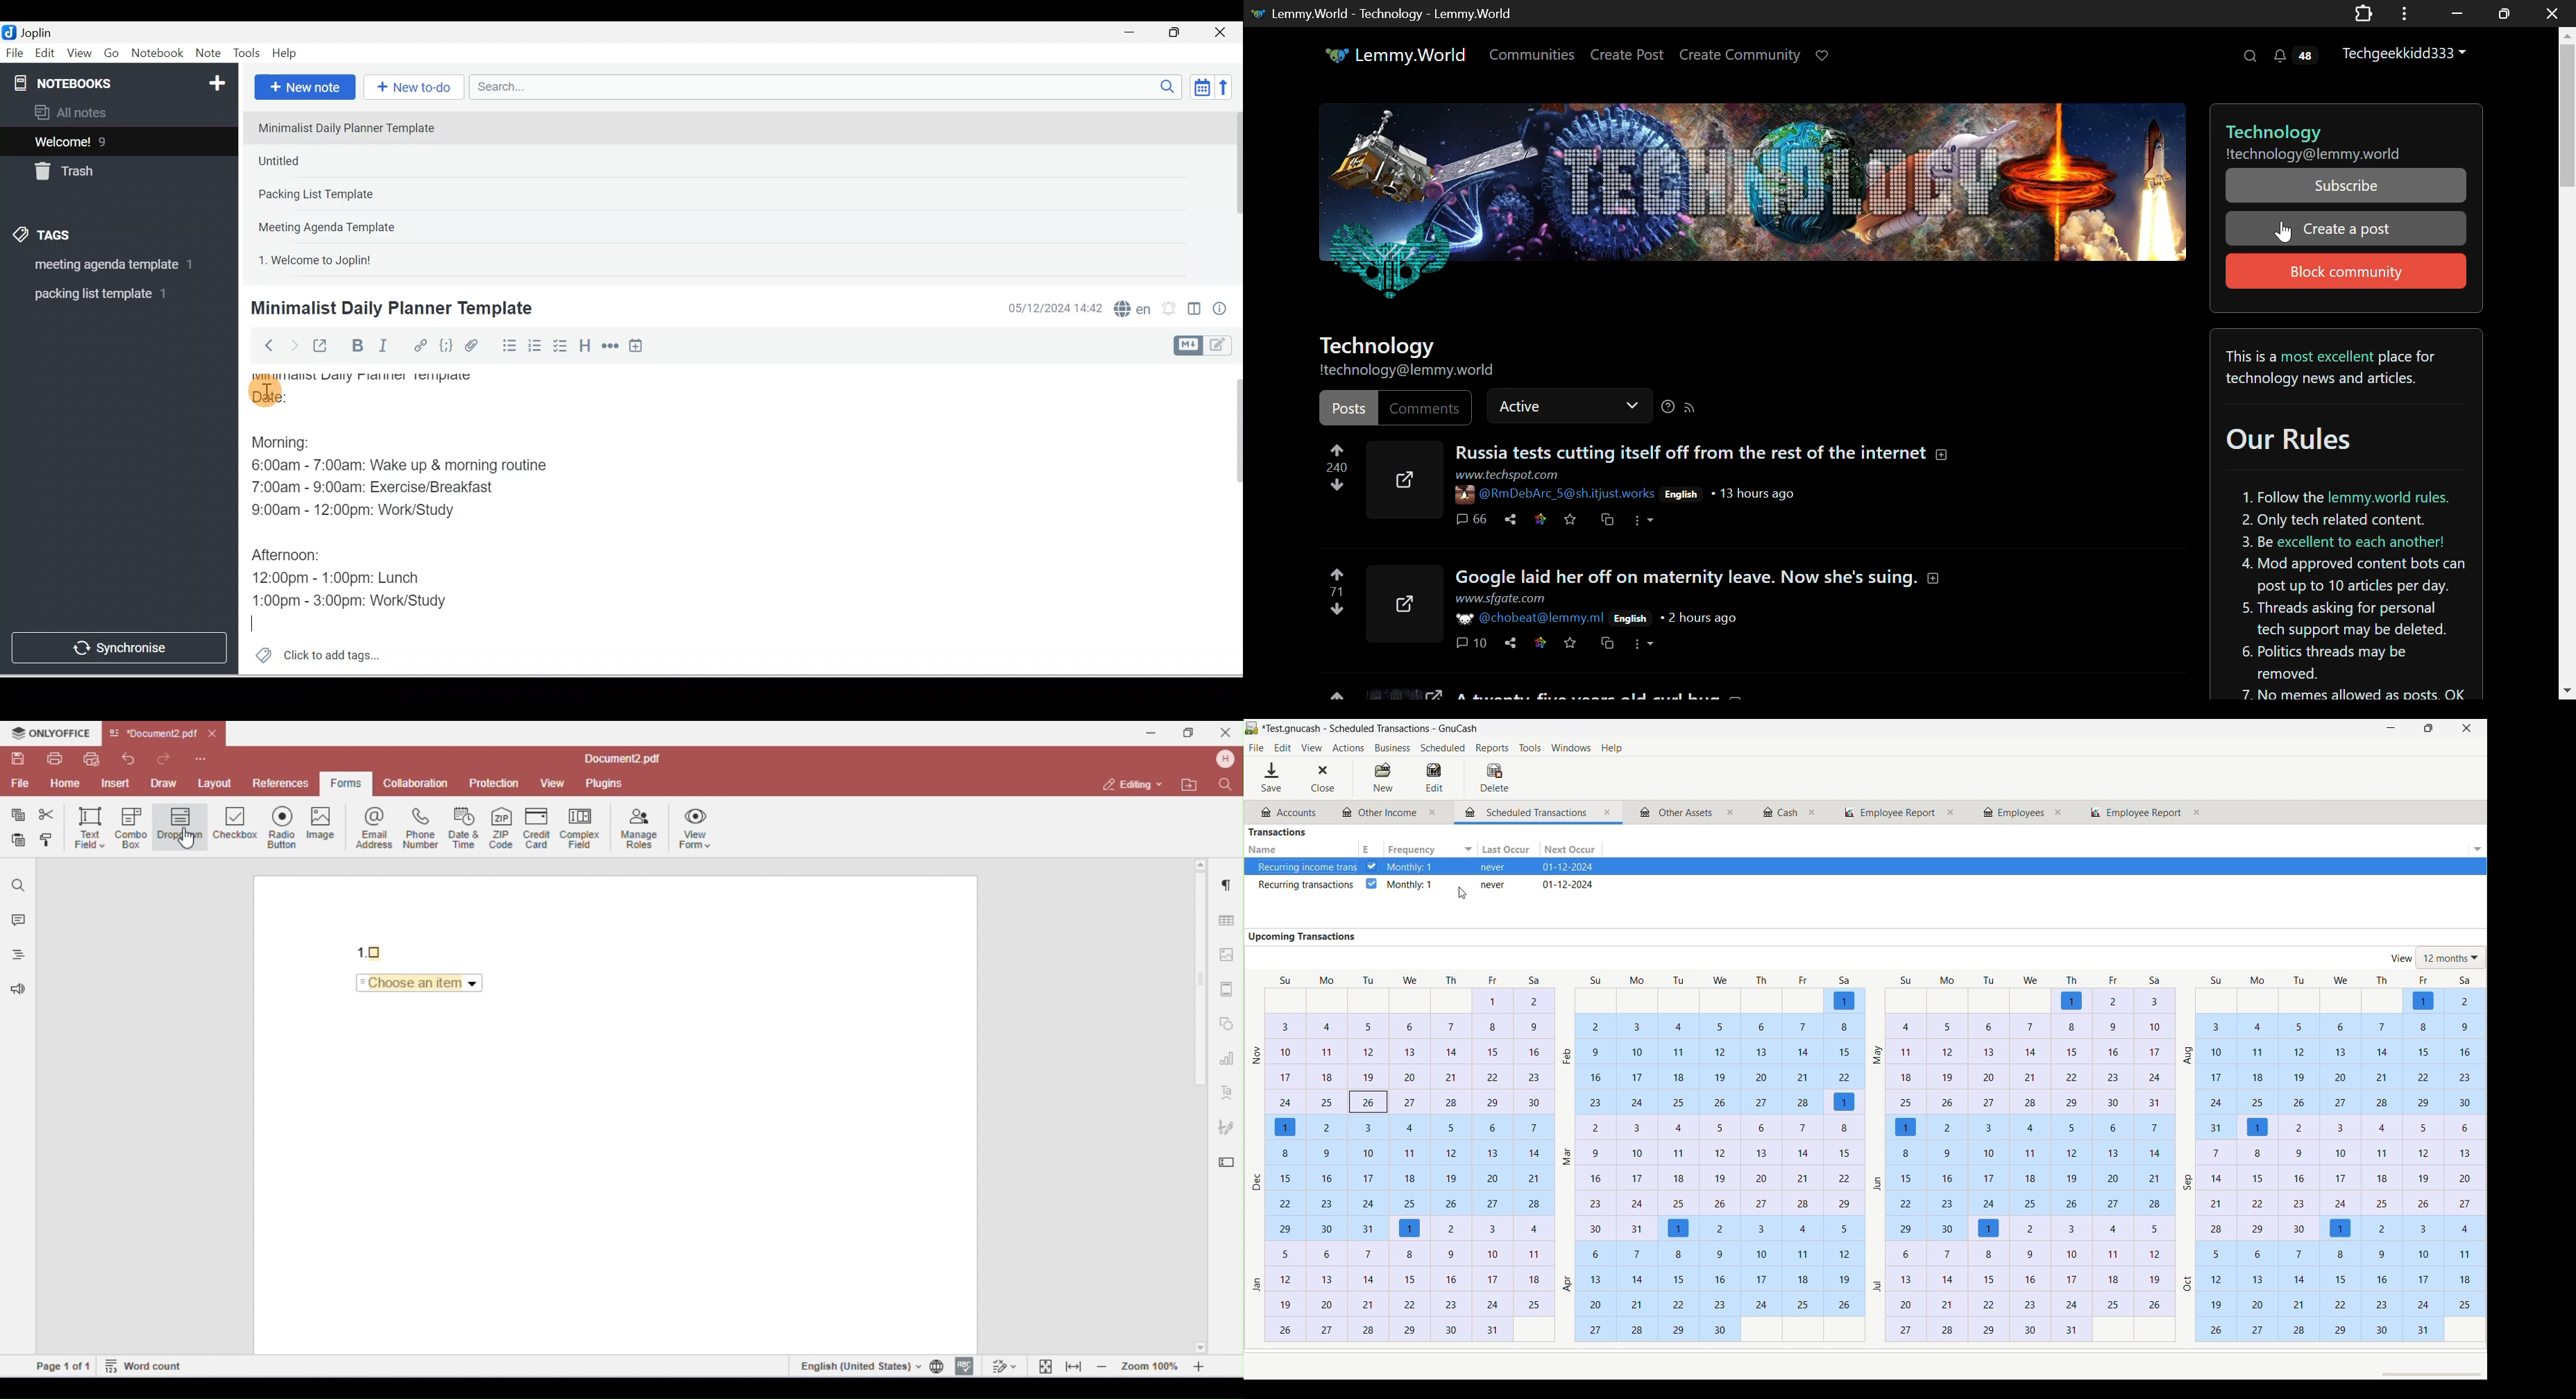 Image resolution: width=2576 pixels, height=1400 pixels. I want to click on 13 hours ago, so click(1759, 493).